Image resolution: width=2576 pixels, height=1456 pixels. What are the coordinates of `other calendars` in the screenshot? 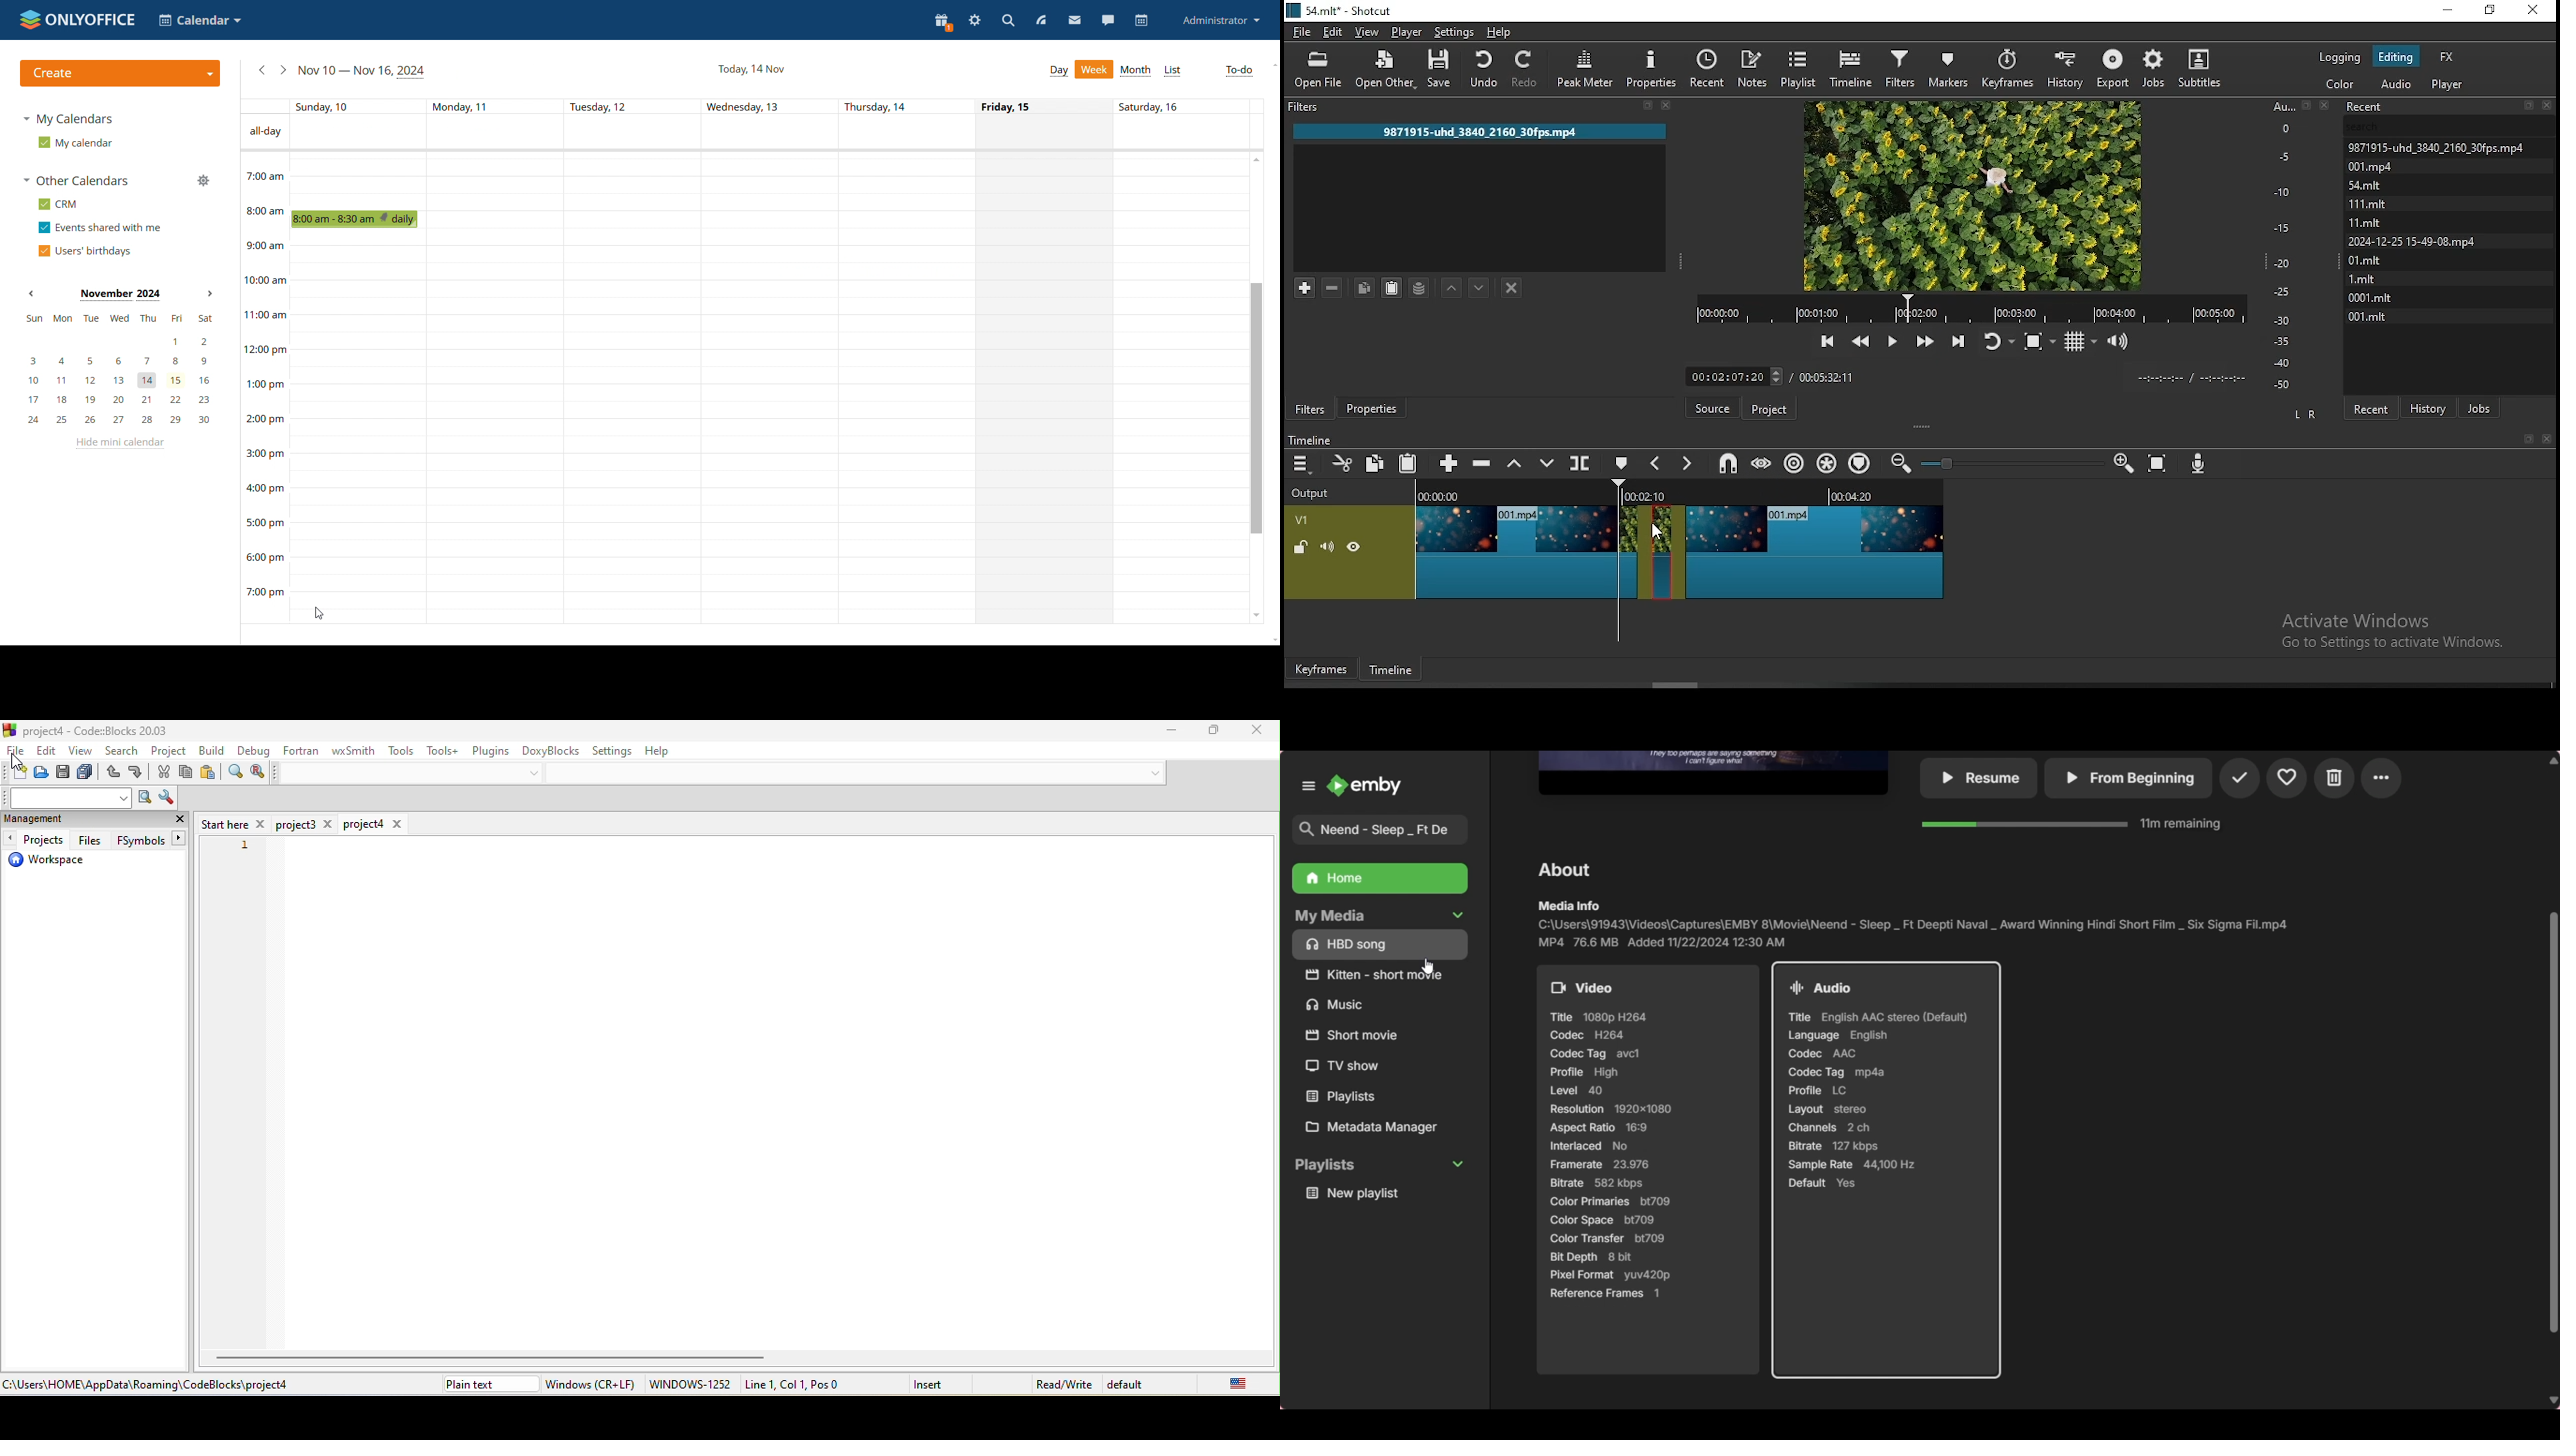 It's located at (75, 181).